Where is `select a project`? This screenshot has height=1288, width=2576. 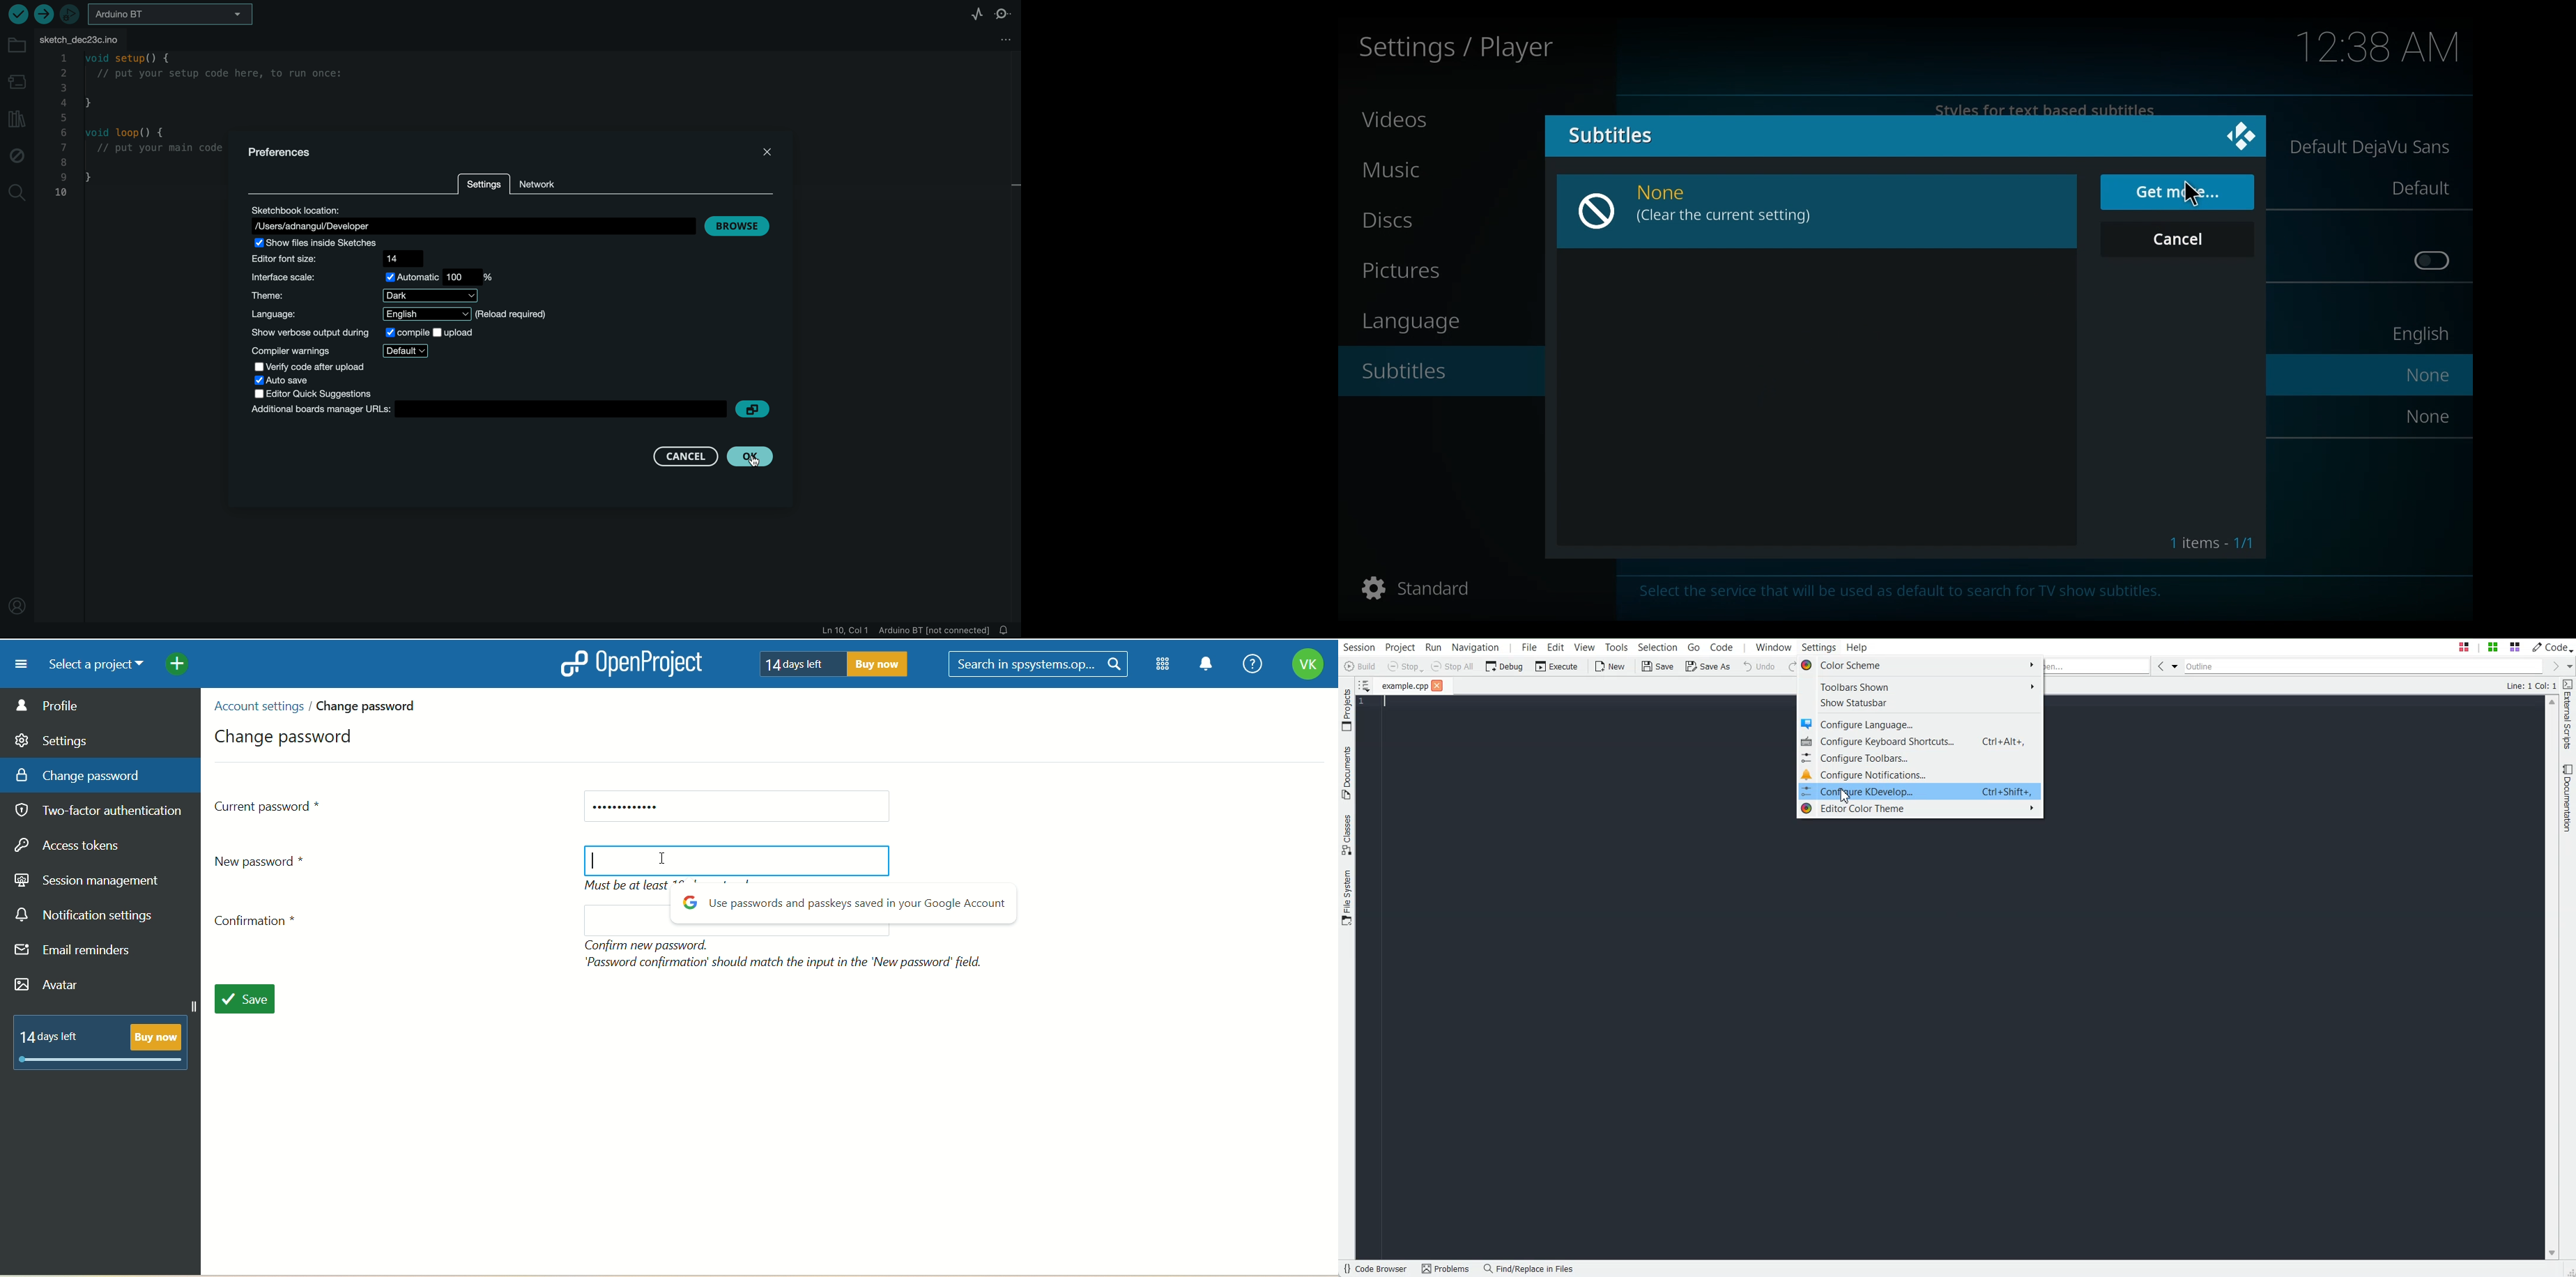 select a project is located at coordinates (91, 665).